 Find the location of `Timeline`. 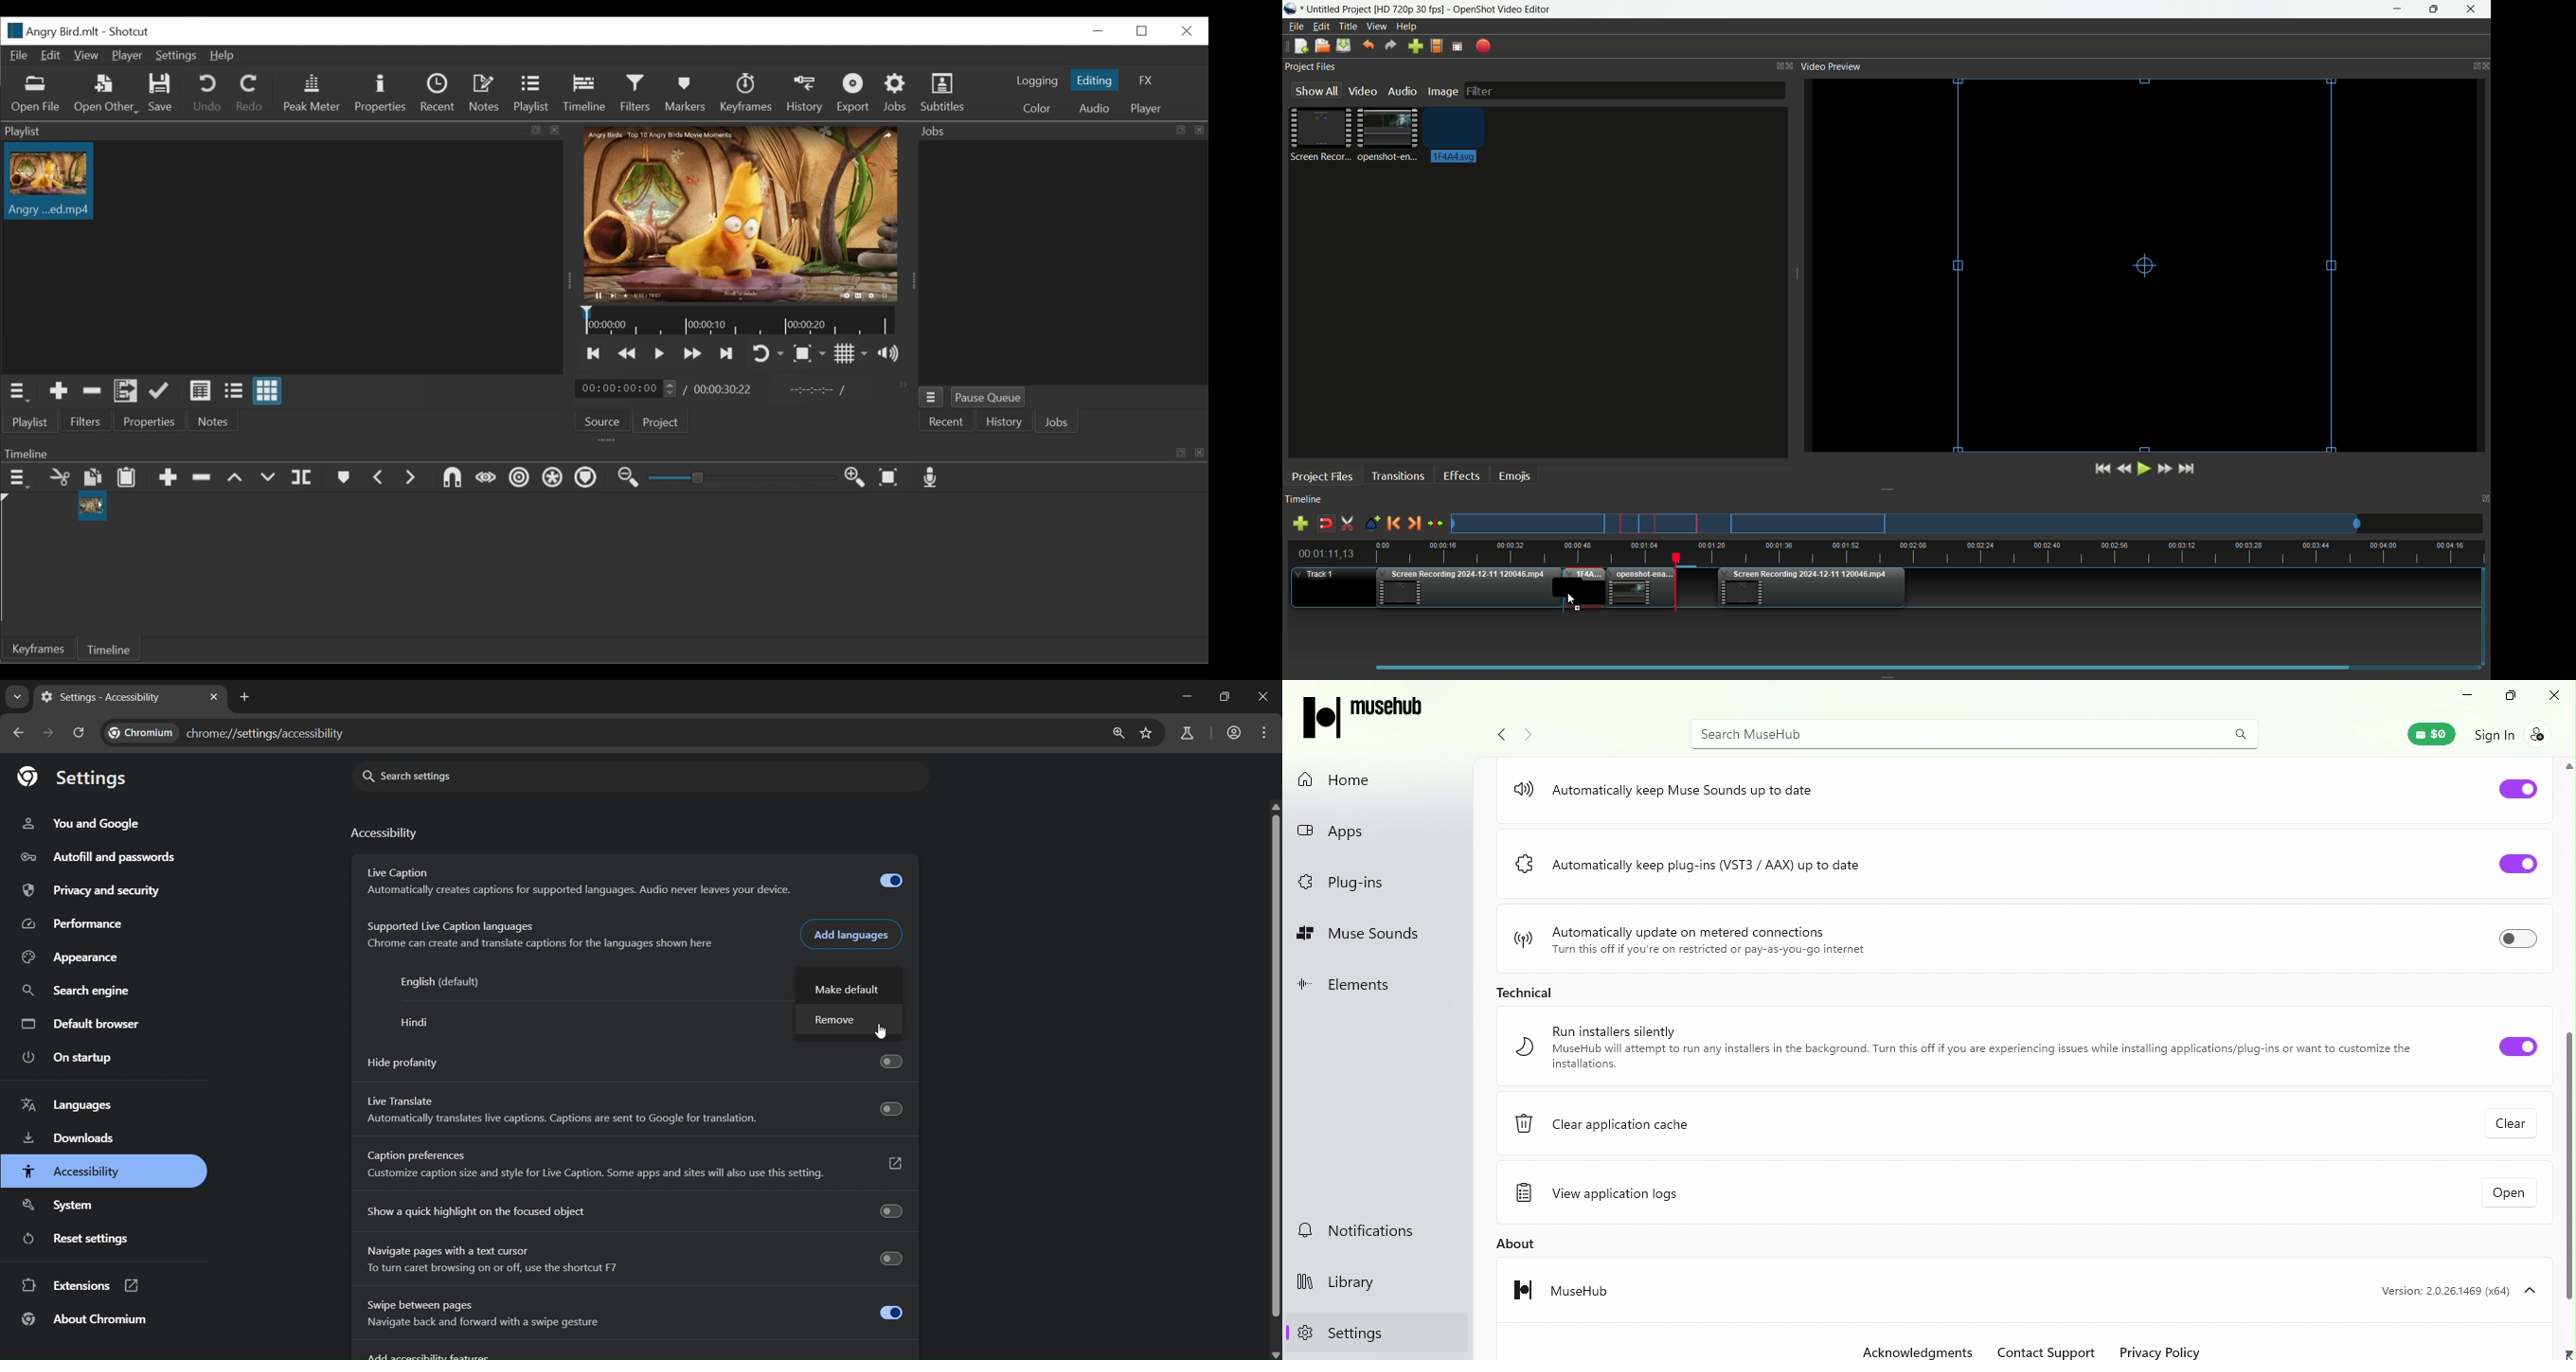

Timeline is located at coordinates (1303, 500).